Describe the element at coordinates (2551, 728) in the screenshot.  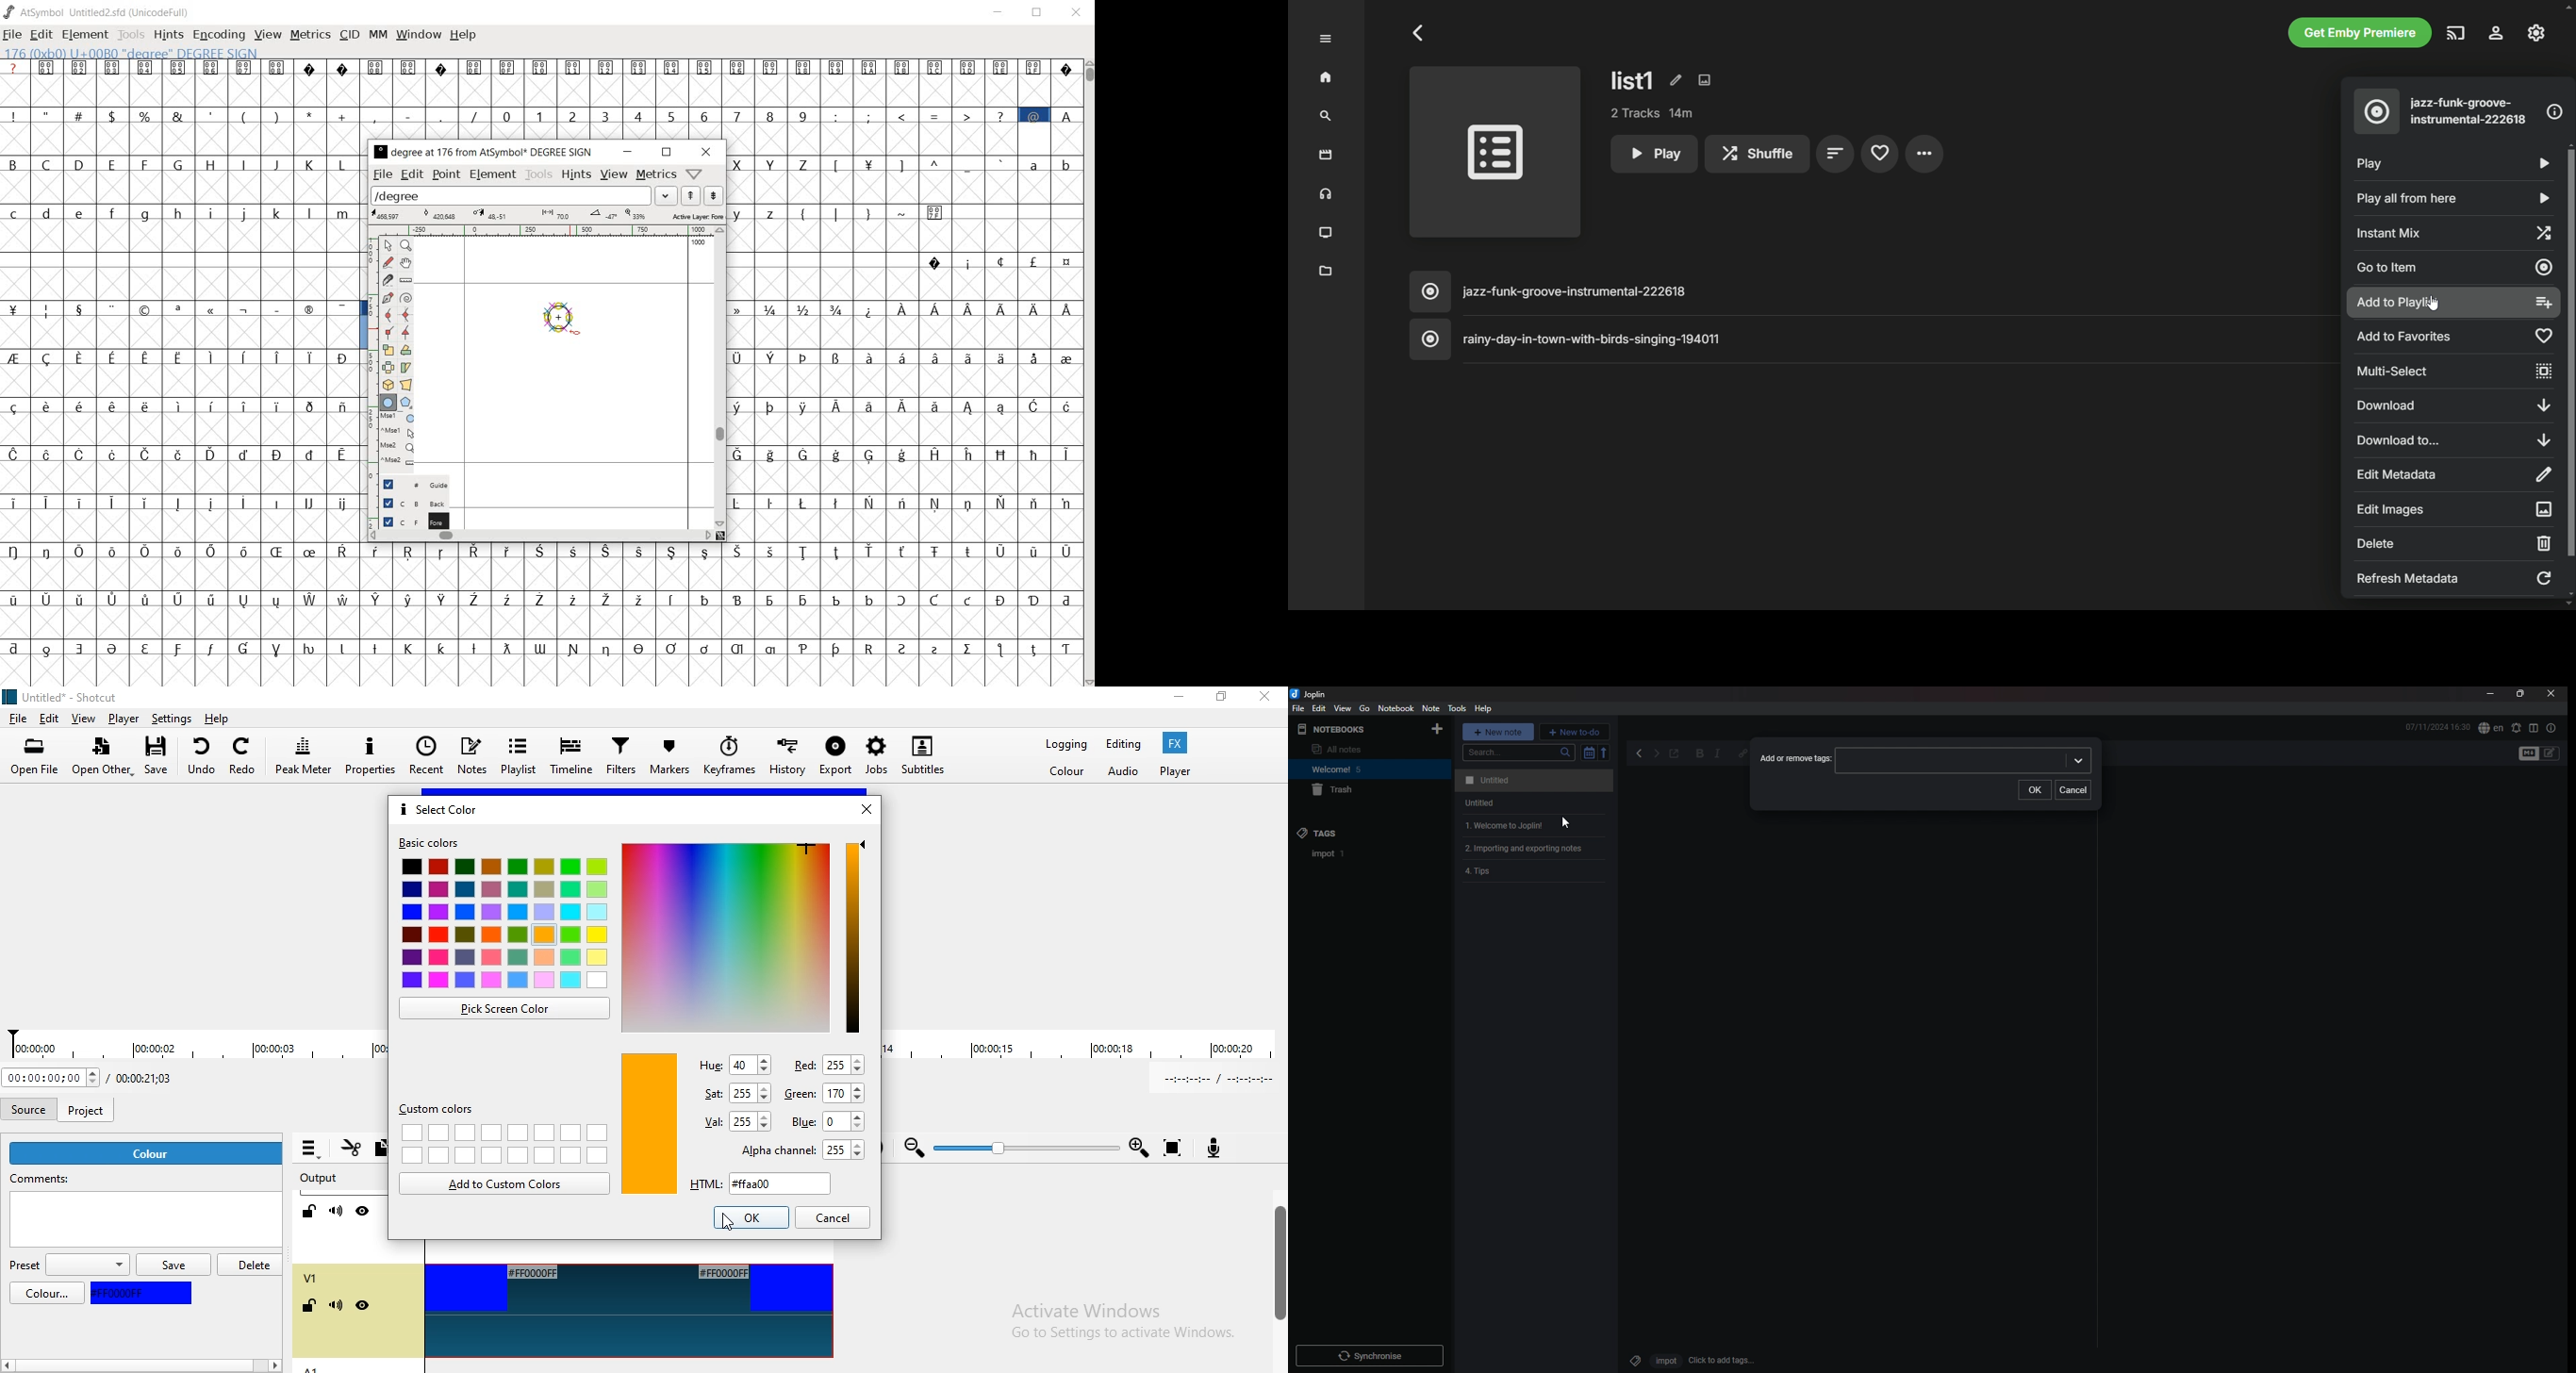
I see `note properties` at that location.